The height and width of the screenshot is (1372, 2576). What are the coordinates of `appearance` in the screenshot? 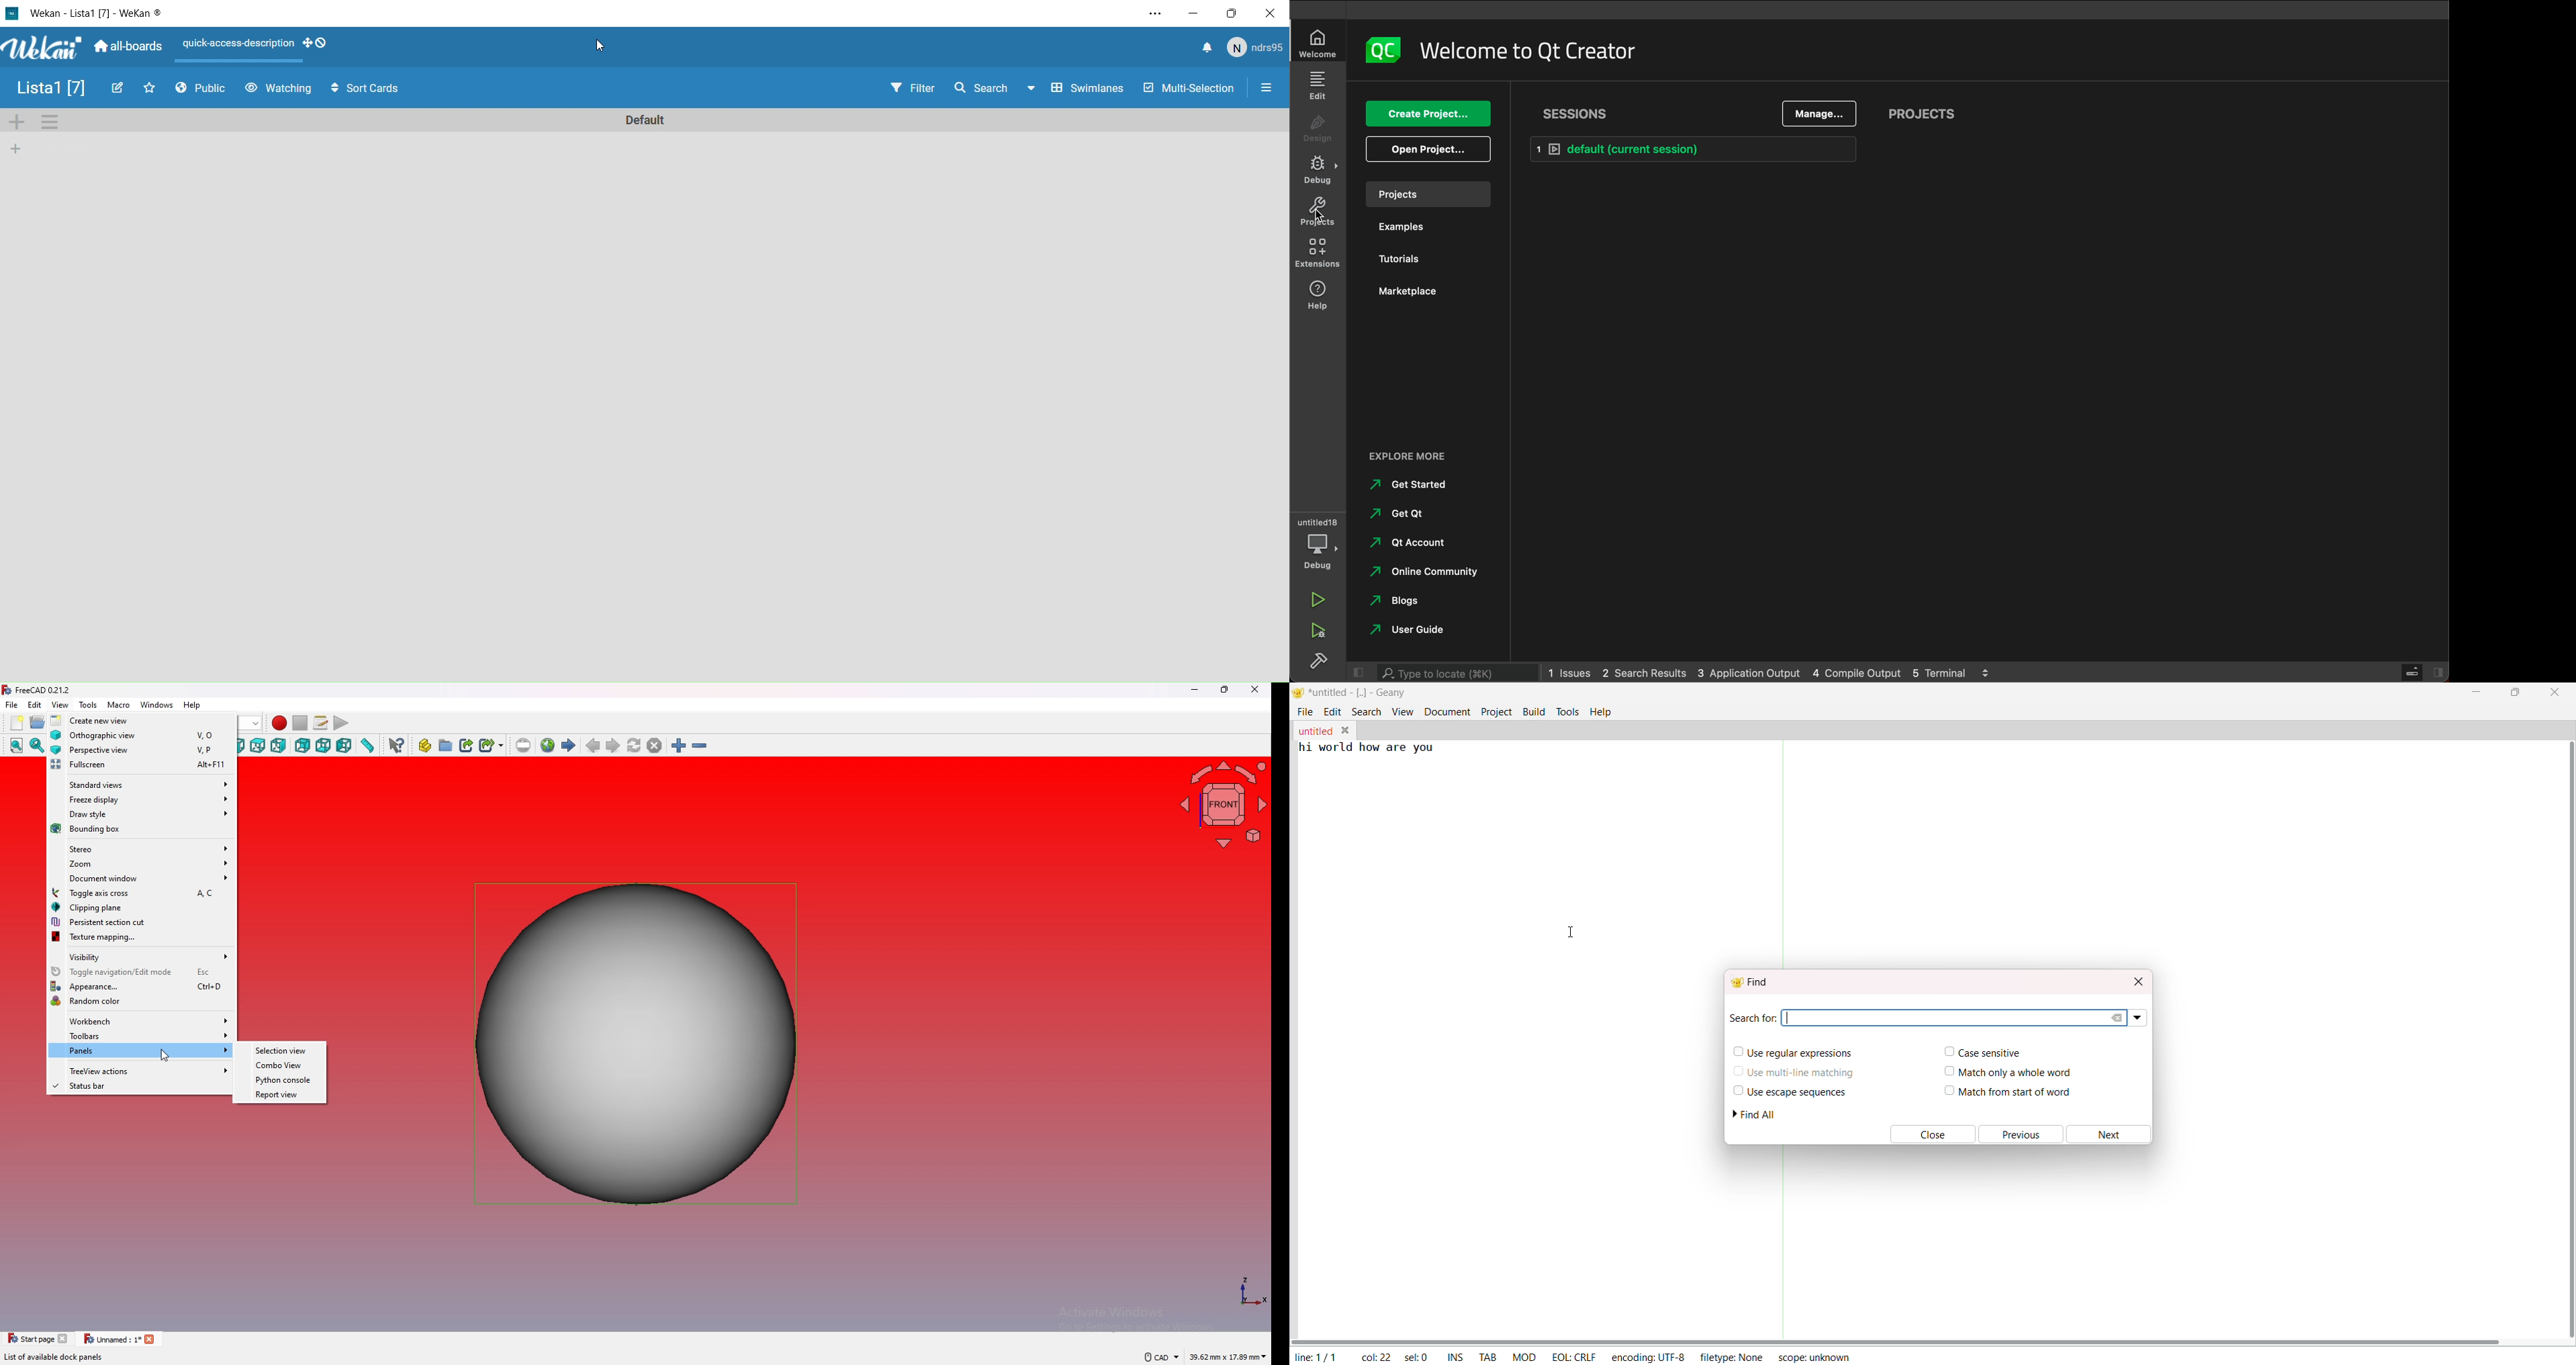 It's located at (141, 987).